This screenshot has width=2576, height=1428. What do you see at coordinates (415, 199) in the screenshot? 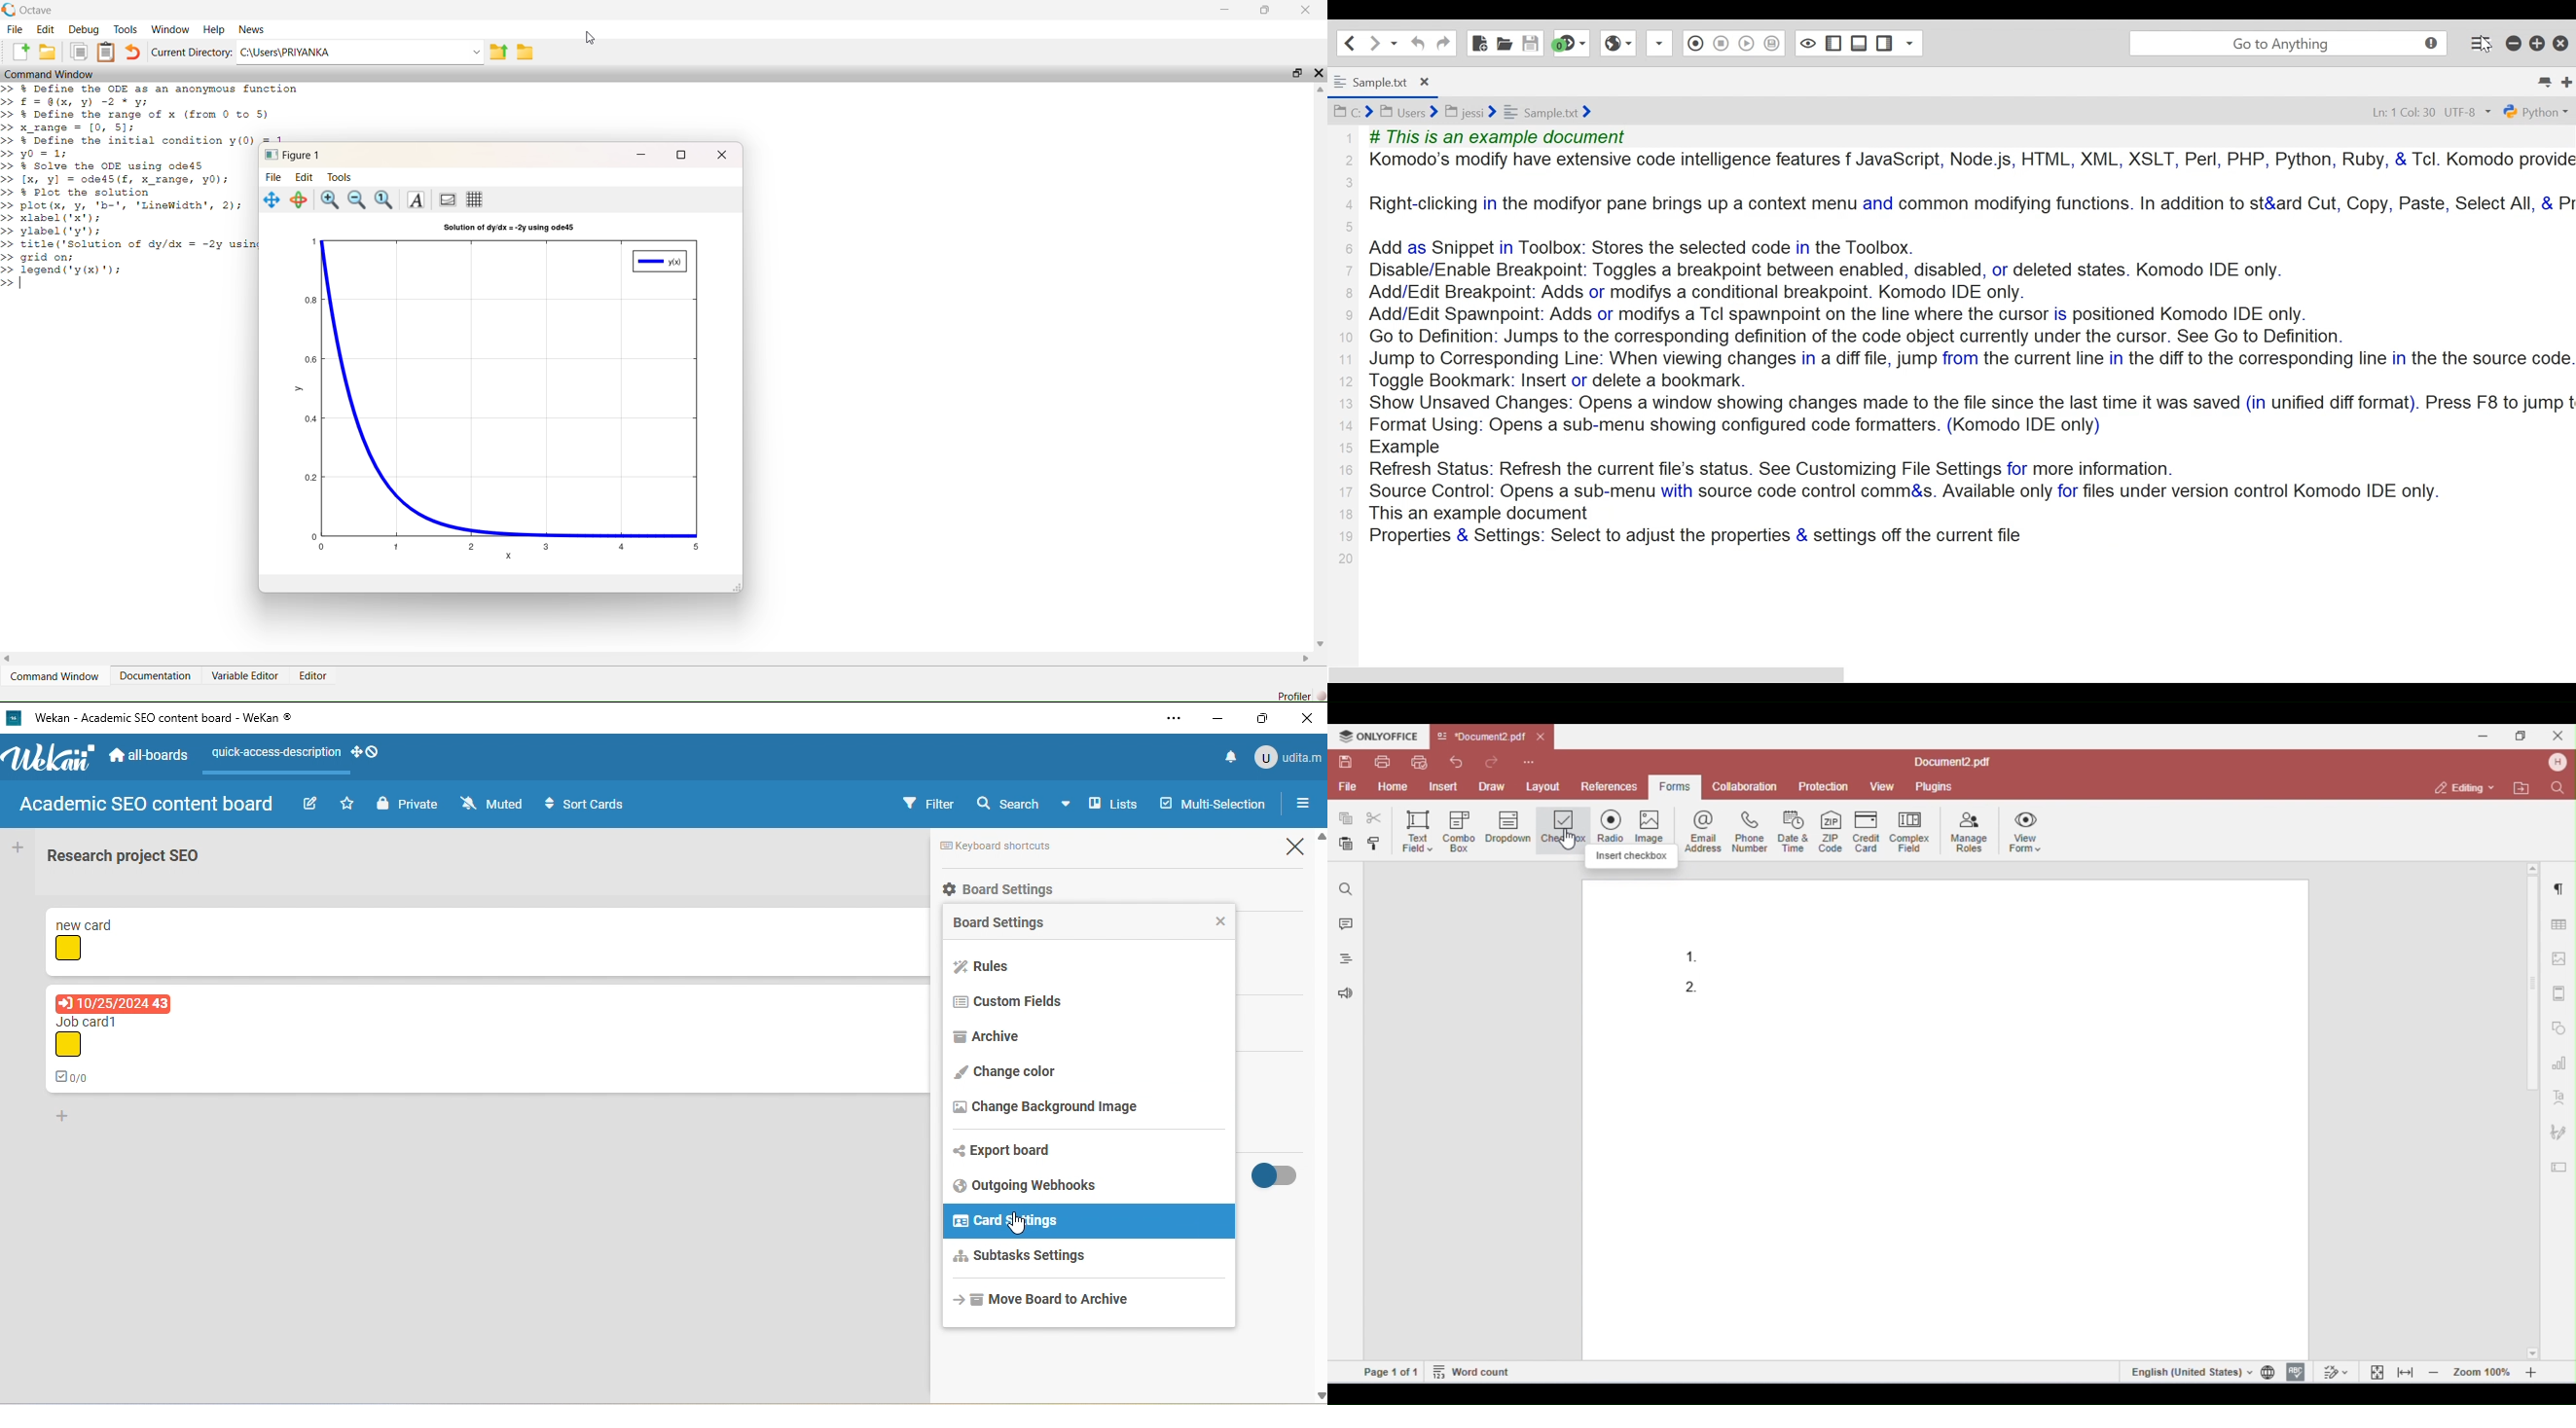
I see `Insert text` at bounding box center [415, 199].